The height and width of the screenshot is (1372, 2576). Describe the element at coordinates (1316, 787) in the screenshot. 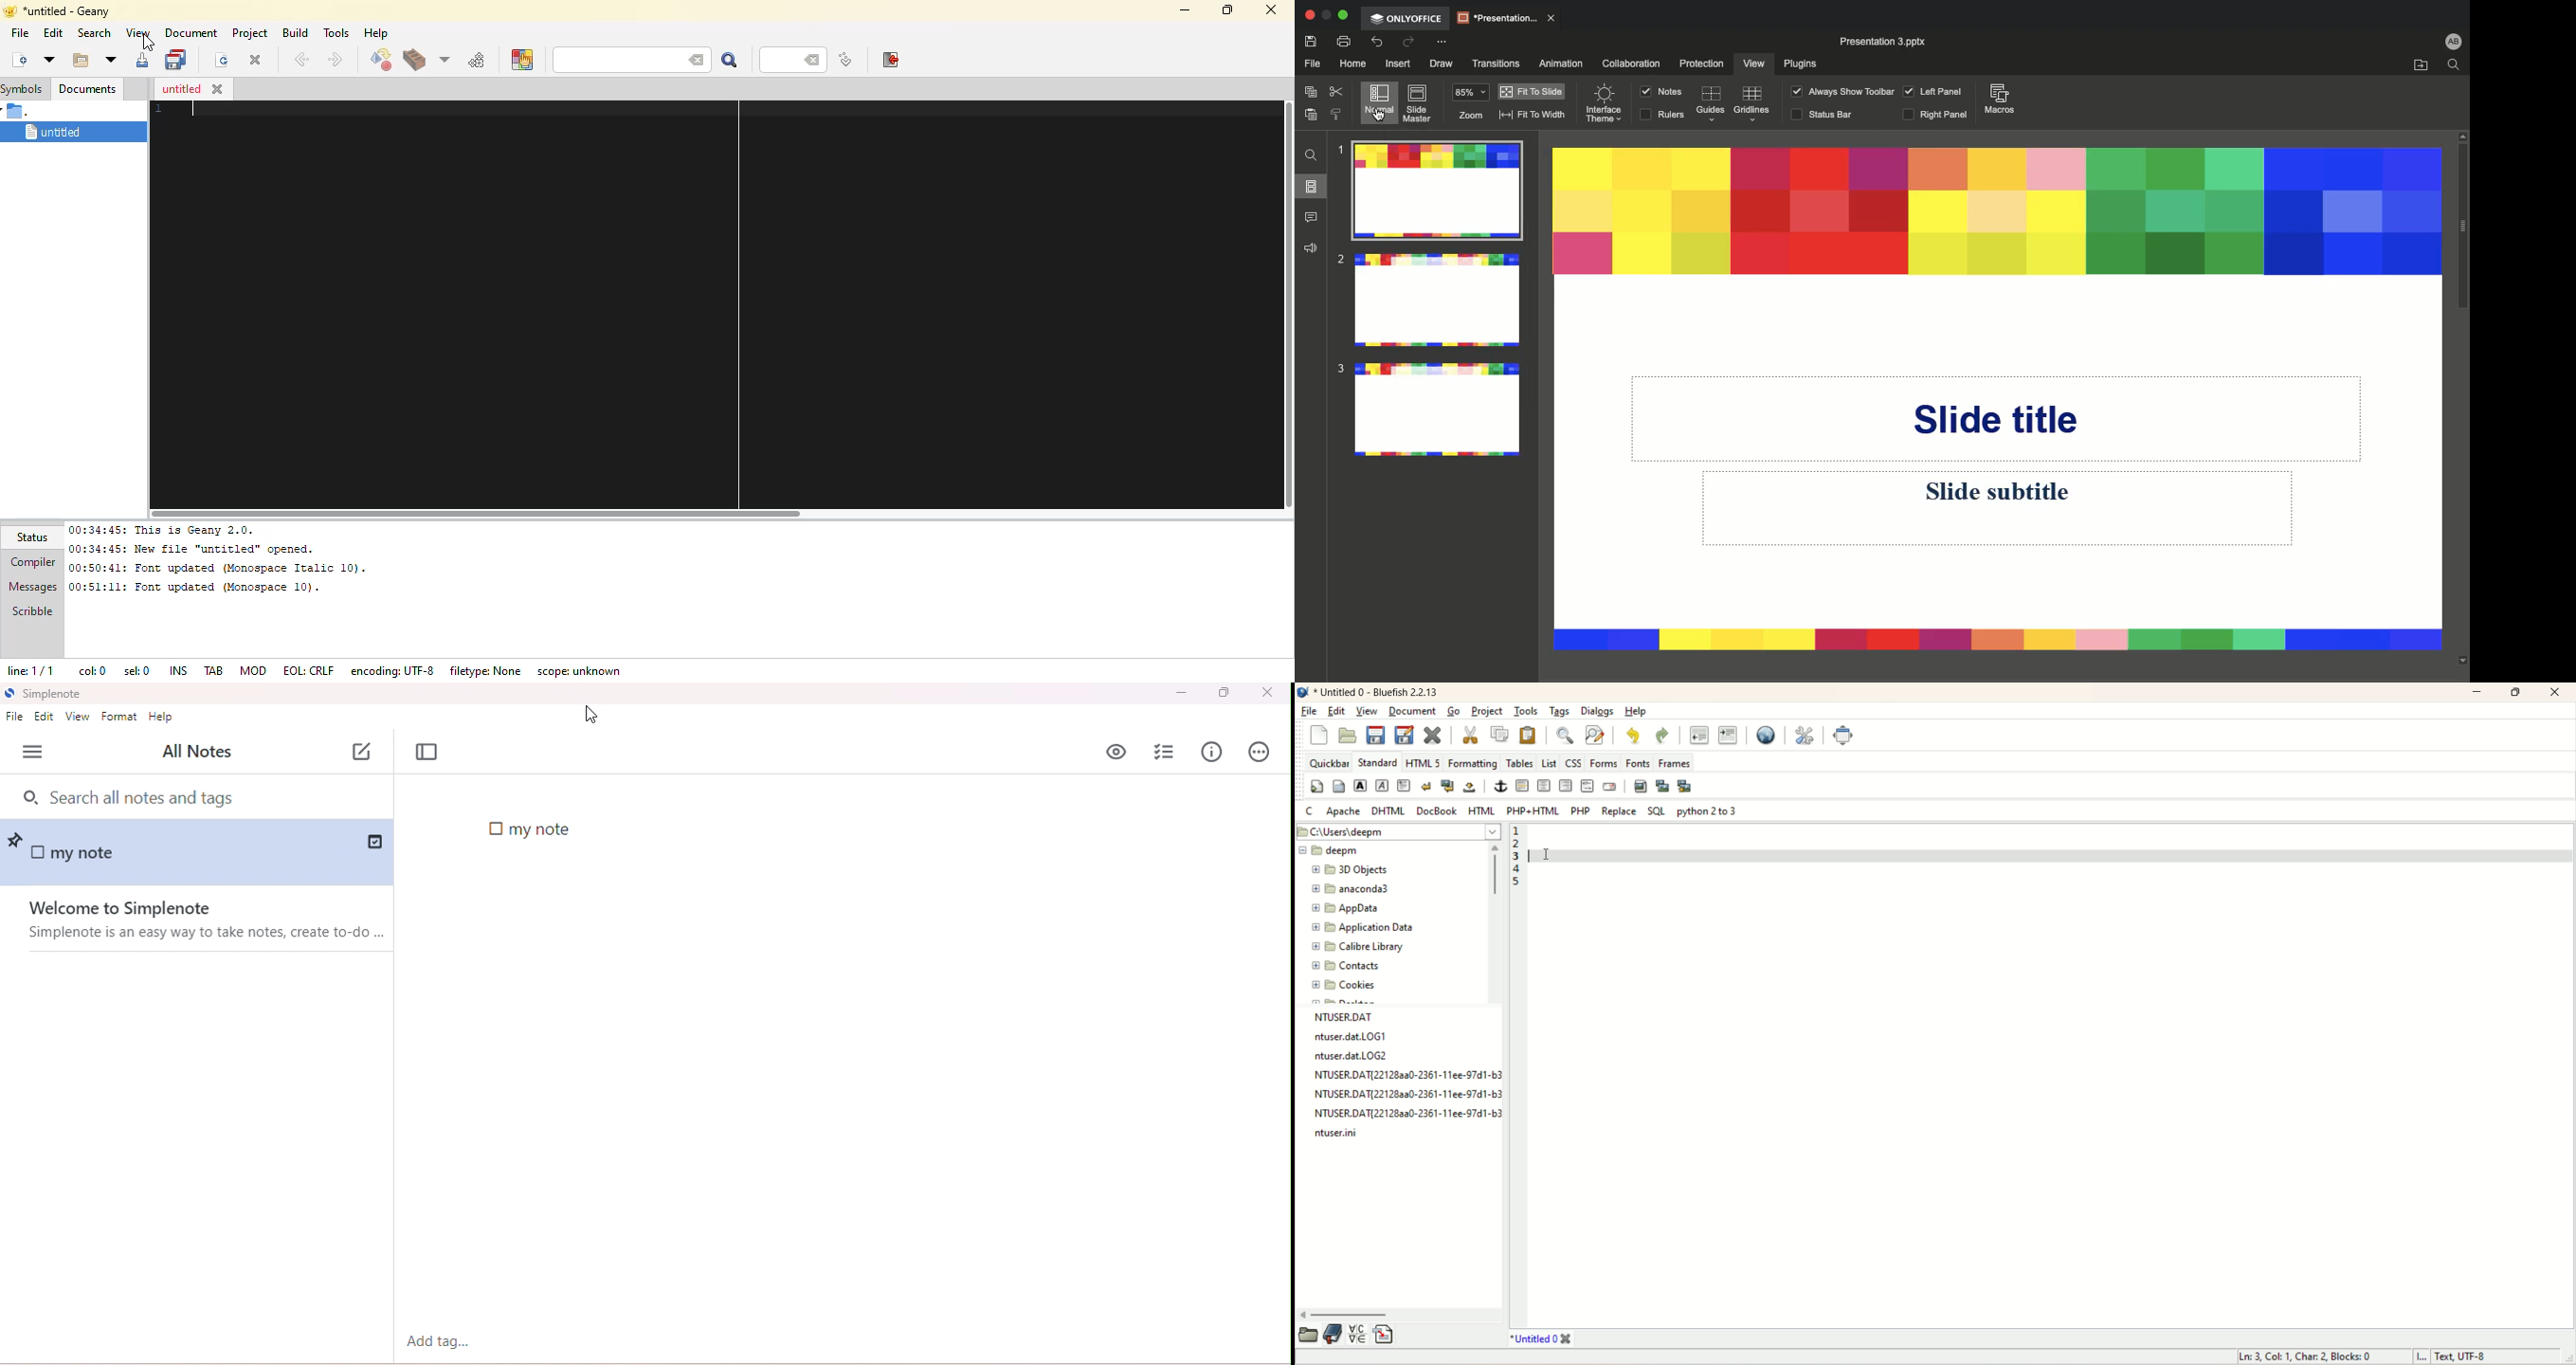

I see `quickstart` at that location.